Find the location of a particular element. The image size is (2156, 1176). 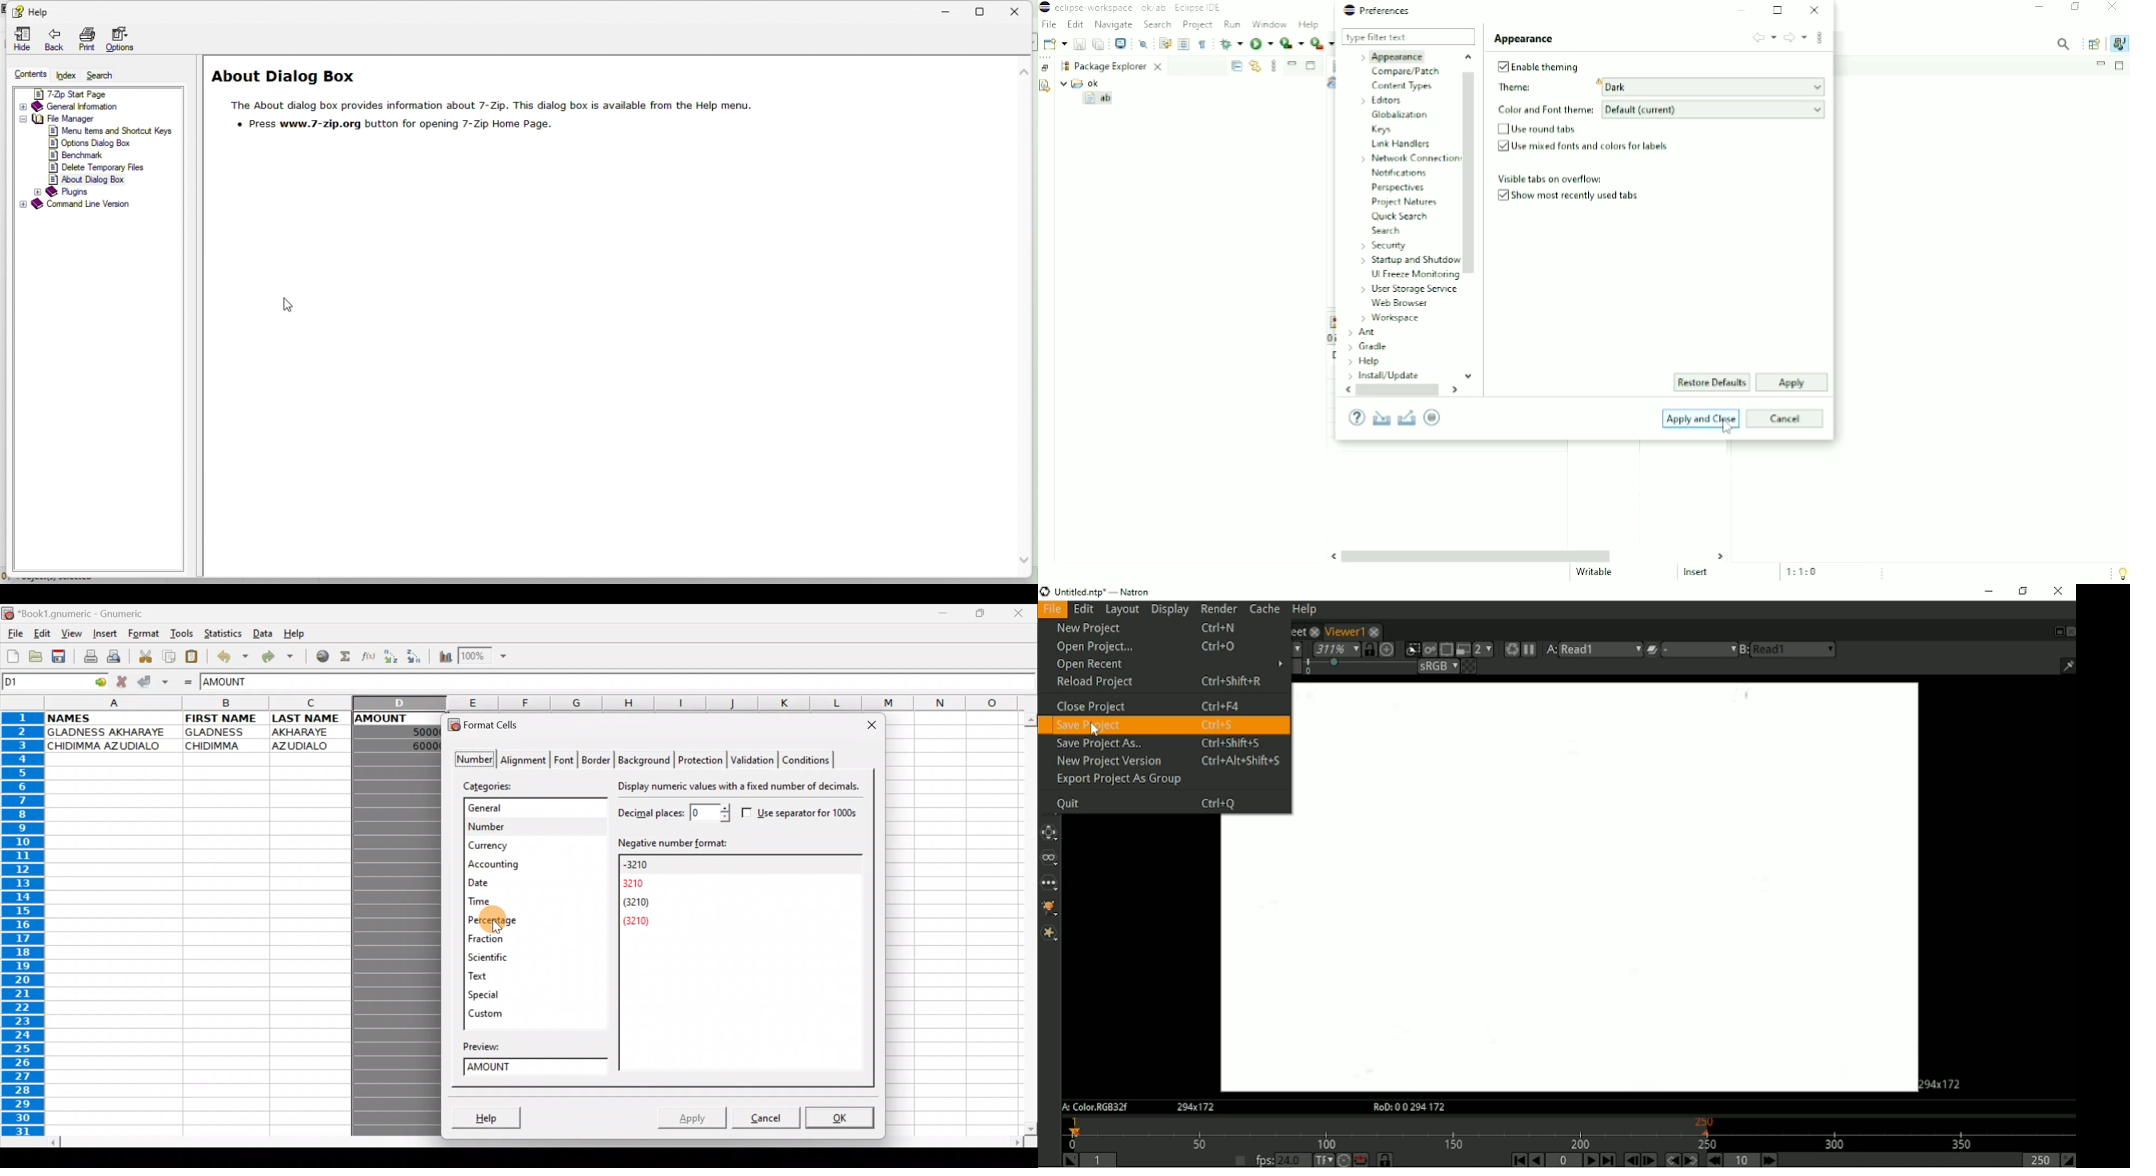

Cursor on percentage is located at coordinates (545, 921).